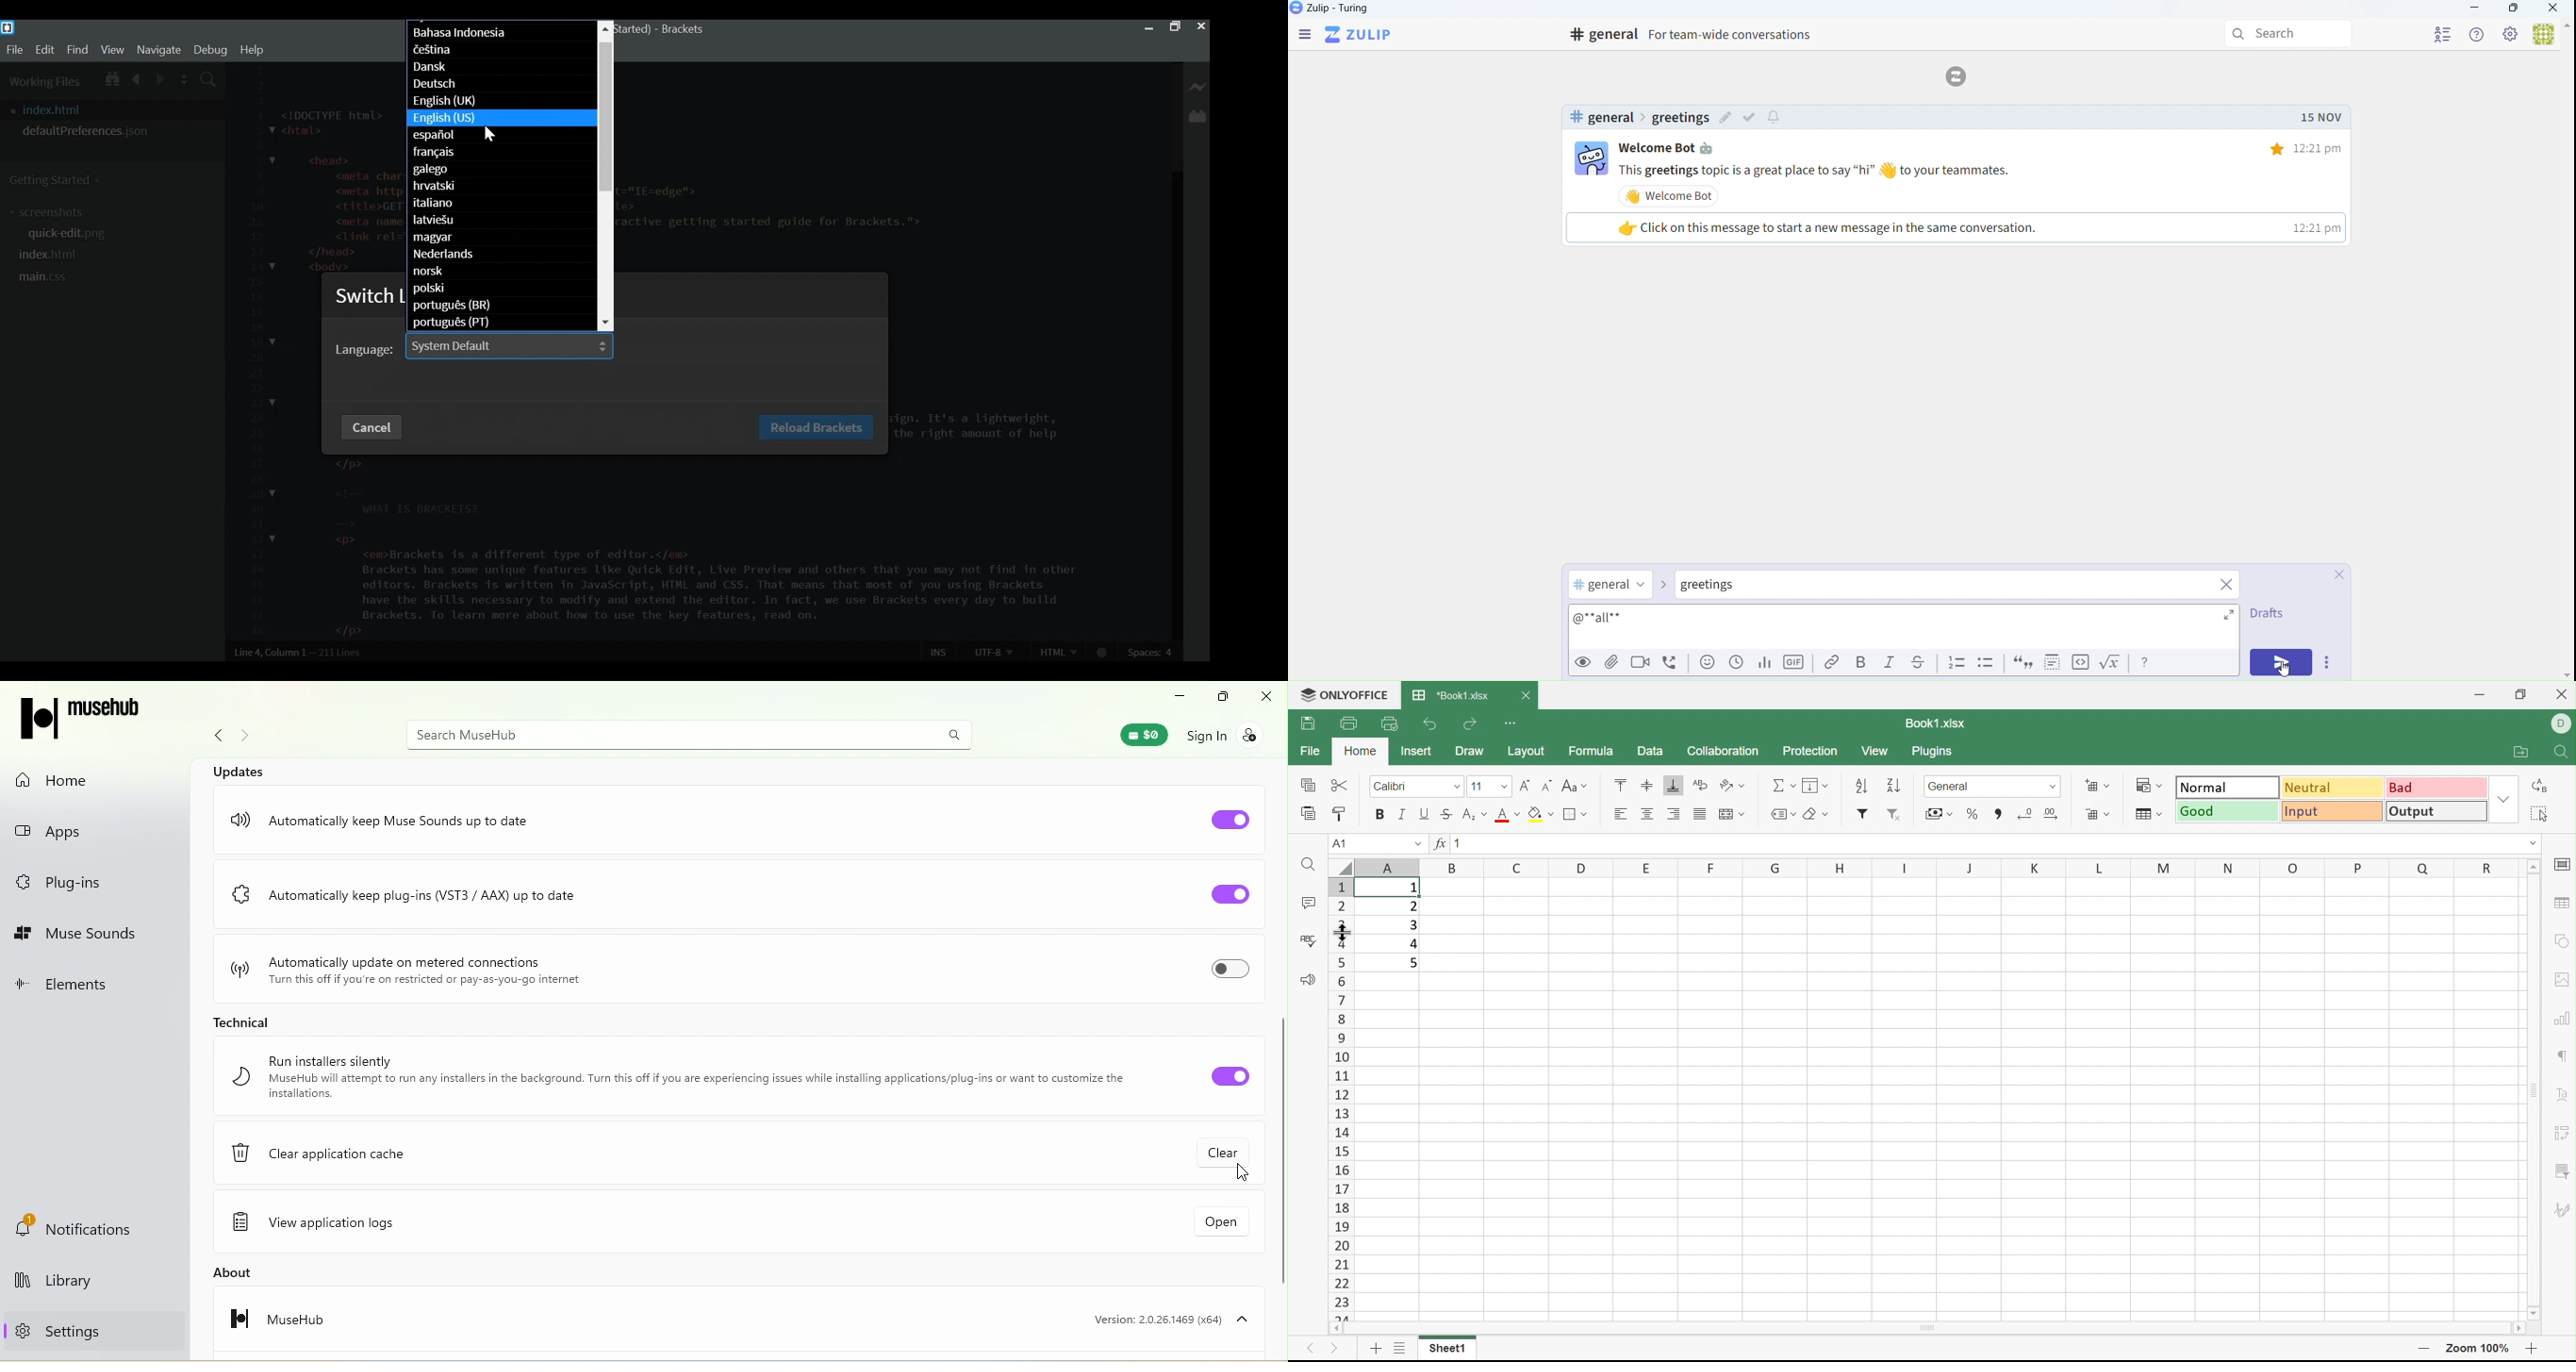 This screenshot has height=1372, width=2576. Describe the element at coordinates (940, 651) in the screenshot. I see `Ins` at that location.